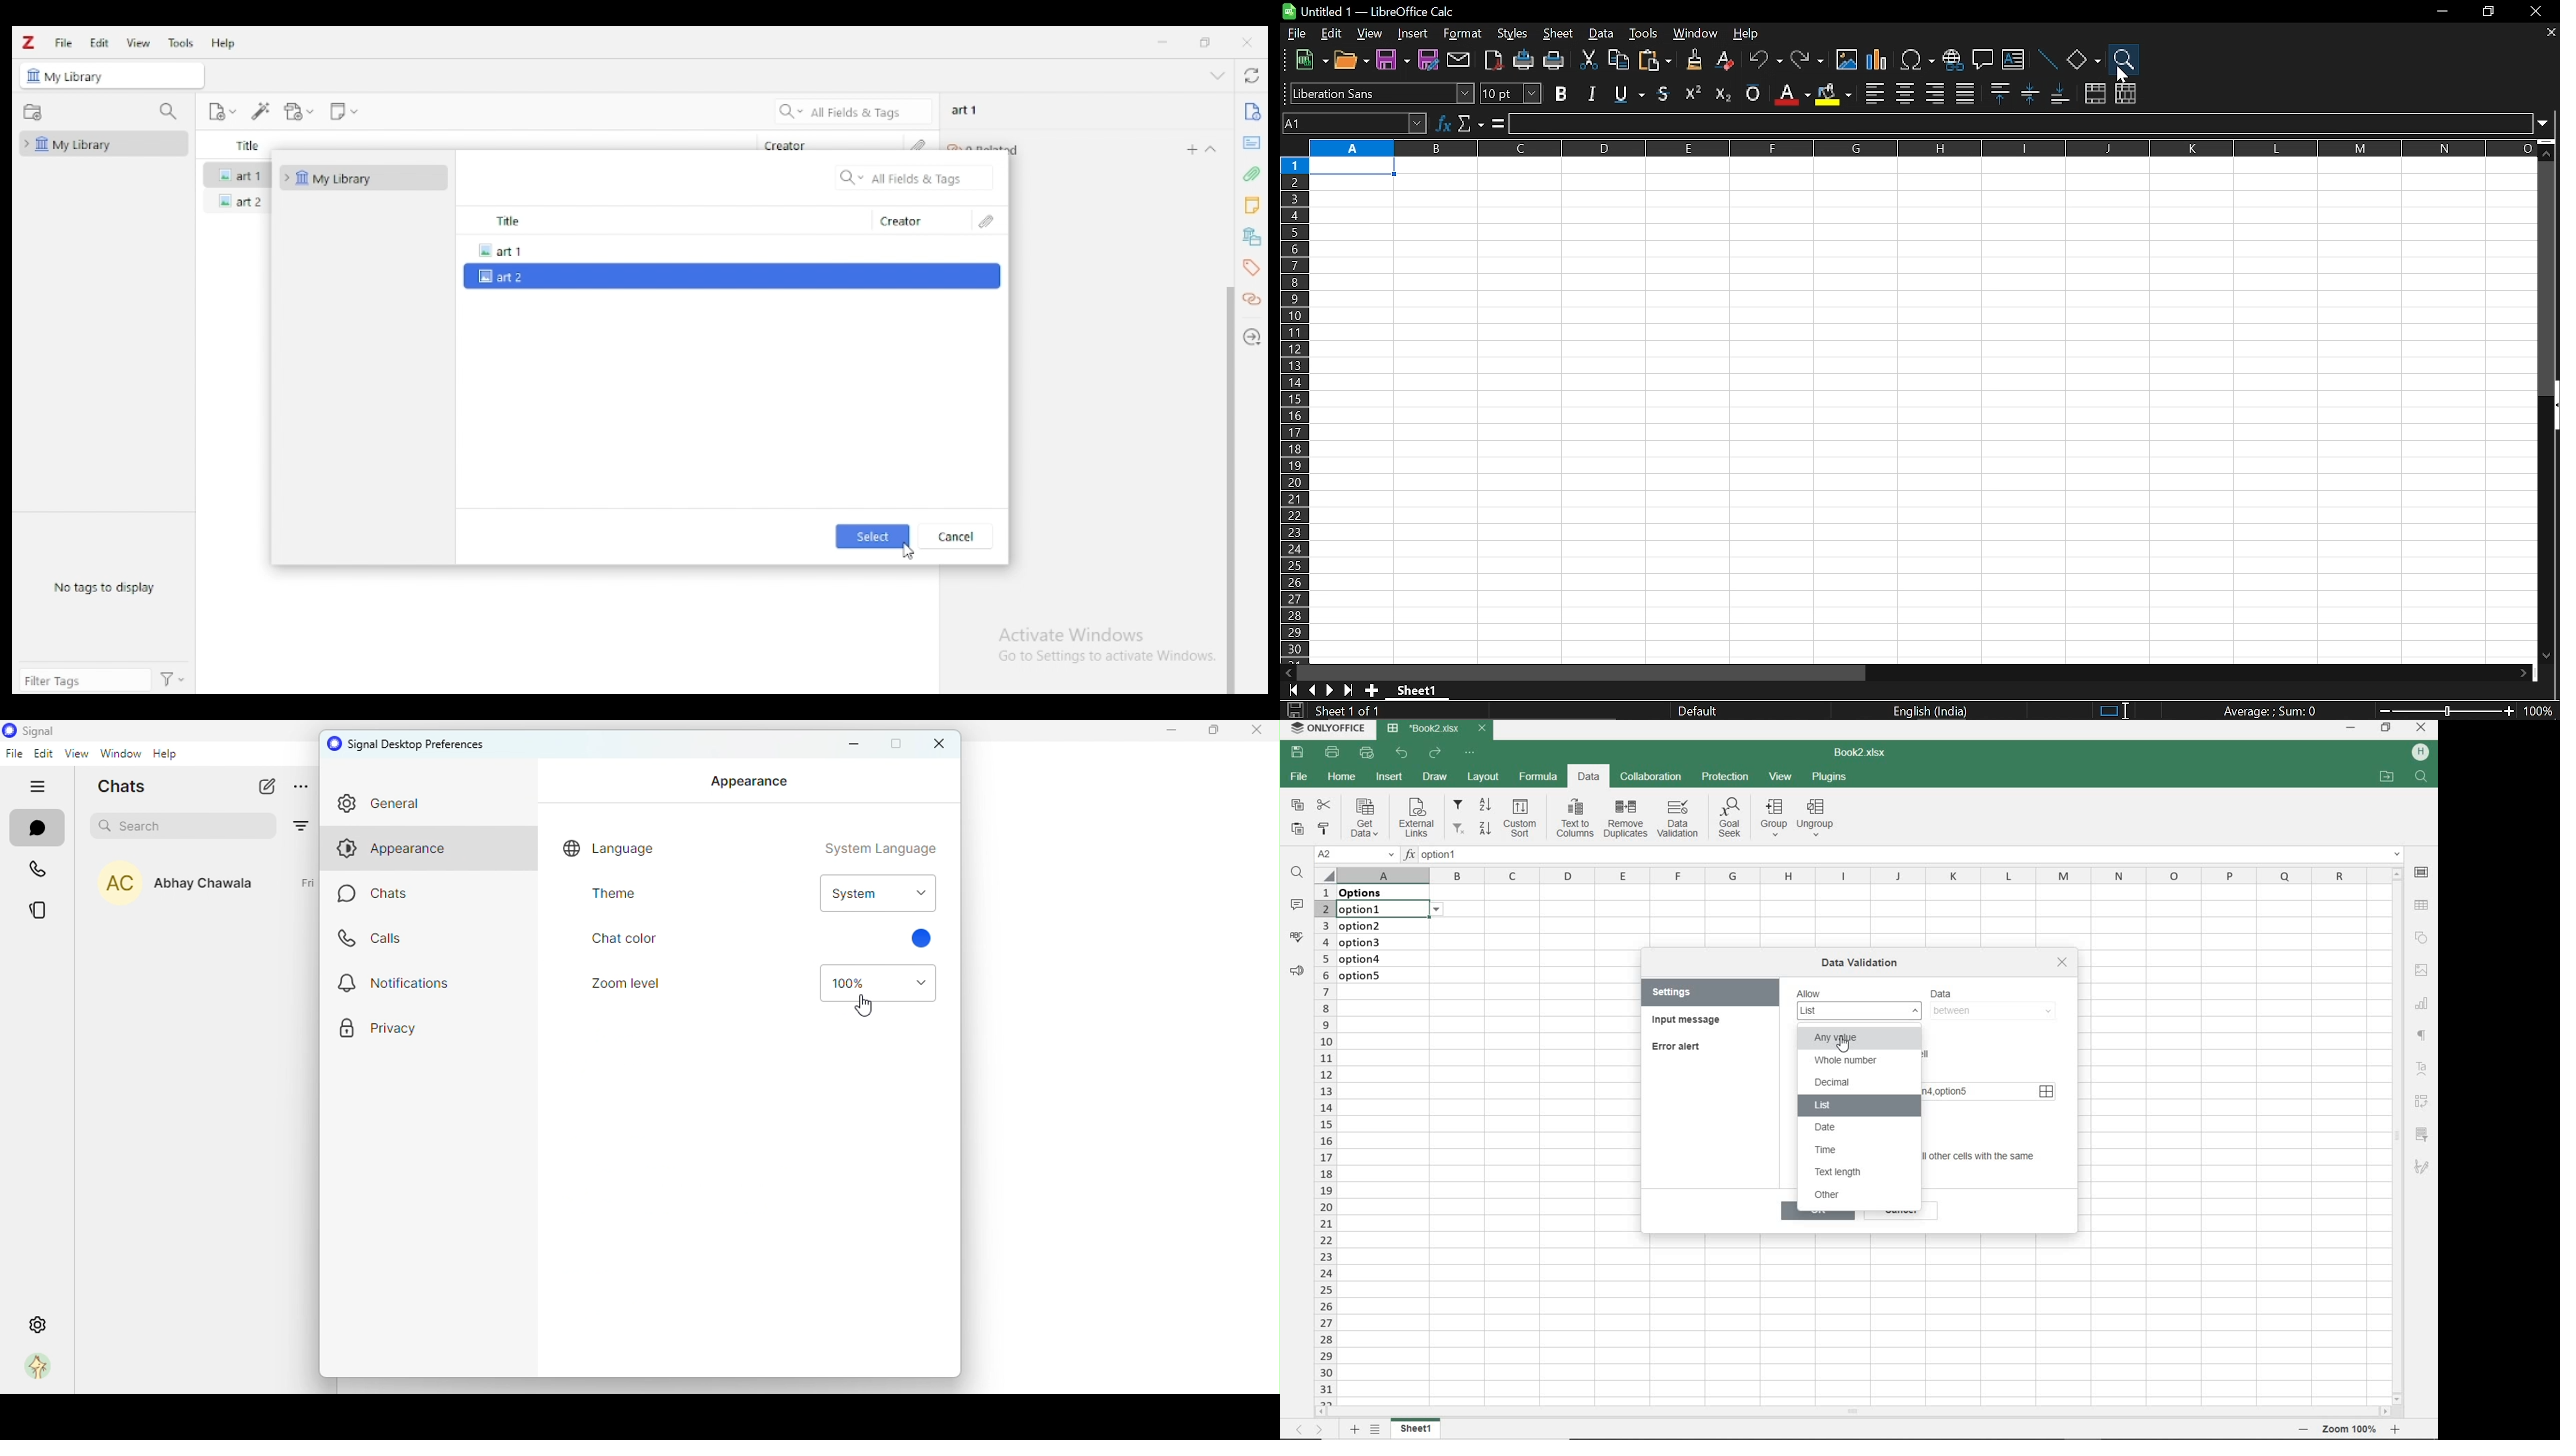 Image resolution: width=2576 pixels, height=1456 pixels. I want to click on align left, so click(1875, 94).